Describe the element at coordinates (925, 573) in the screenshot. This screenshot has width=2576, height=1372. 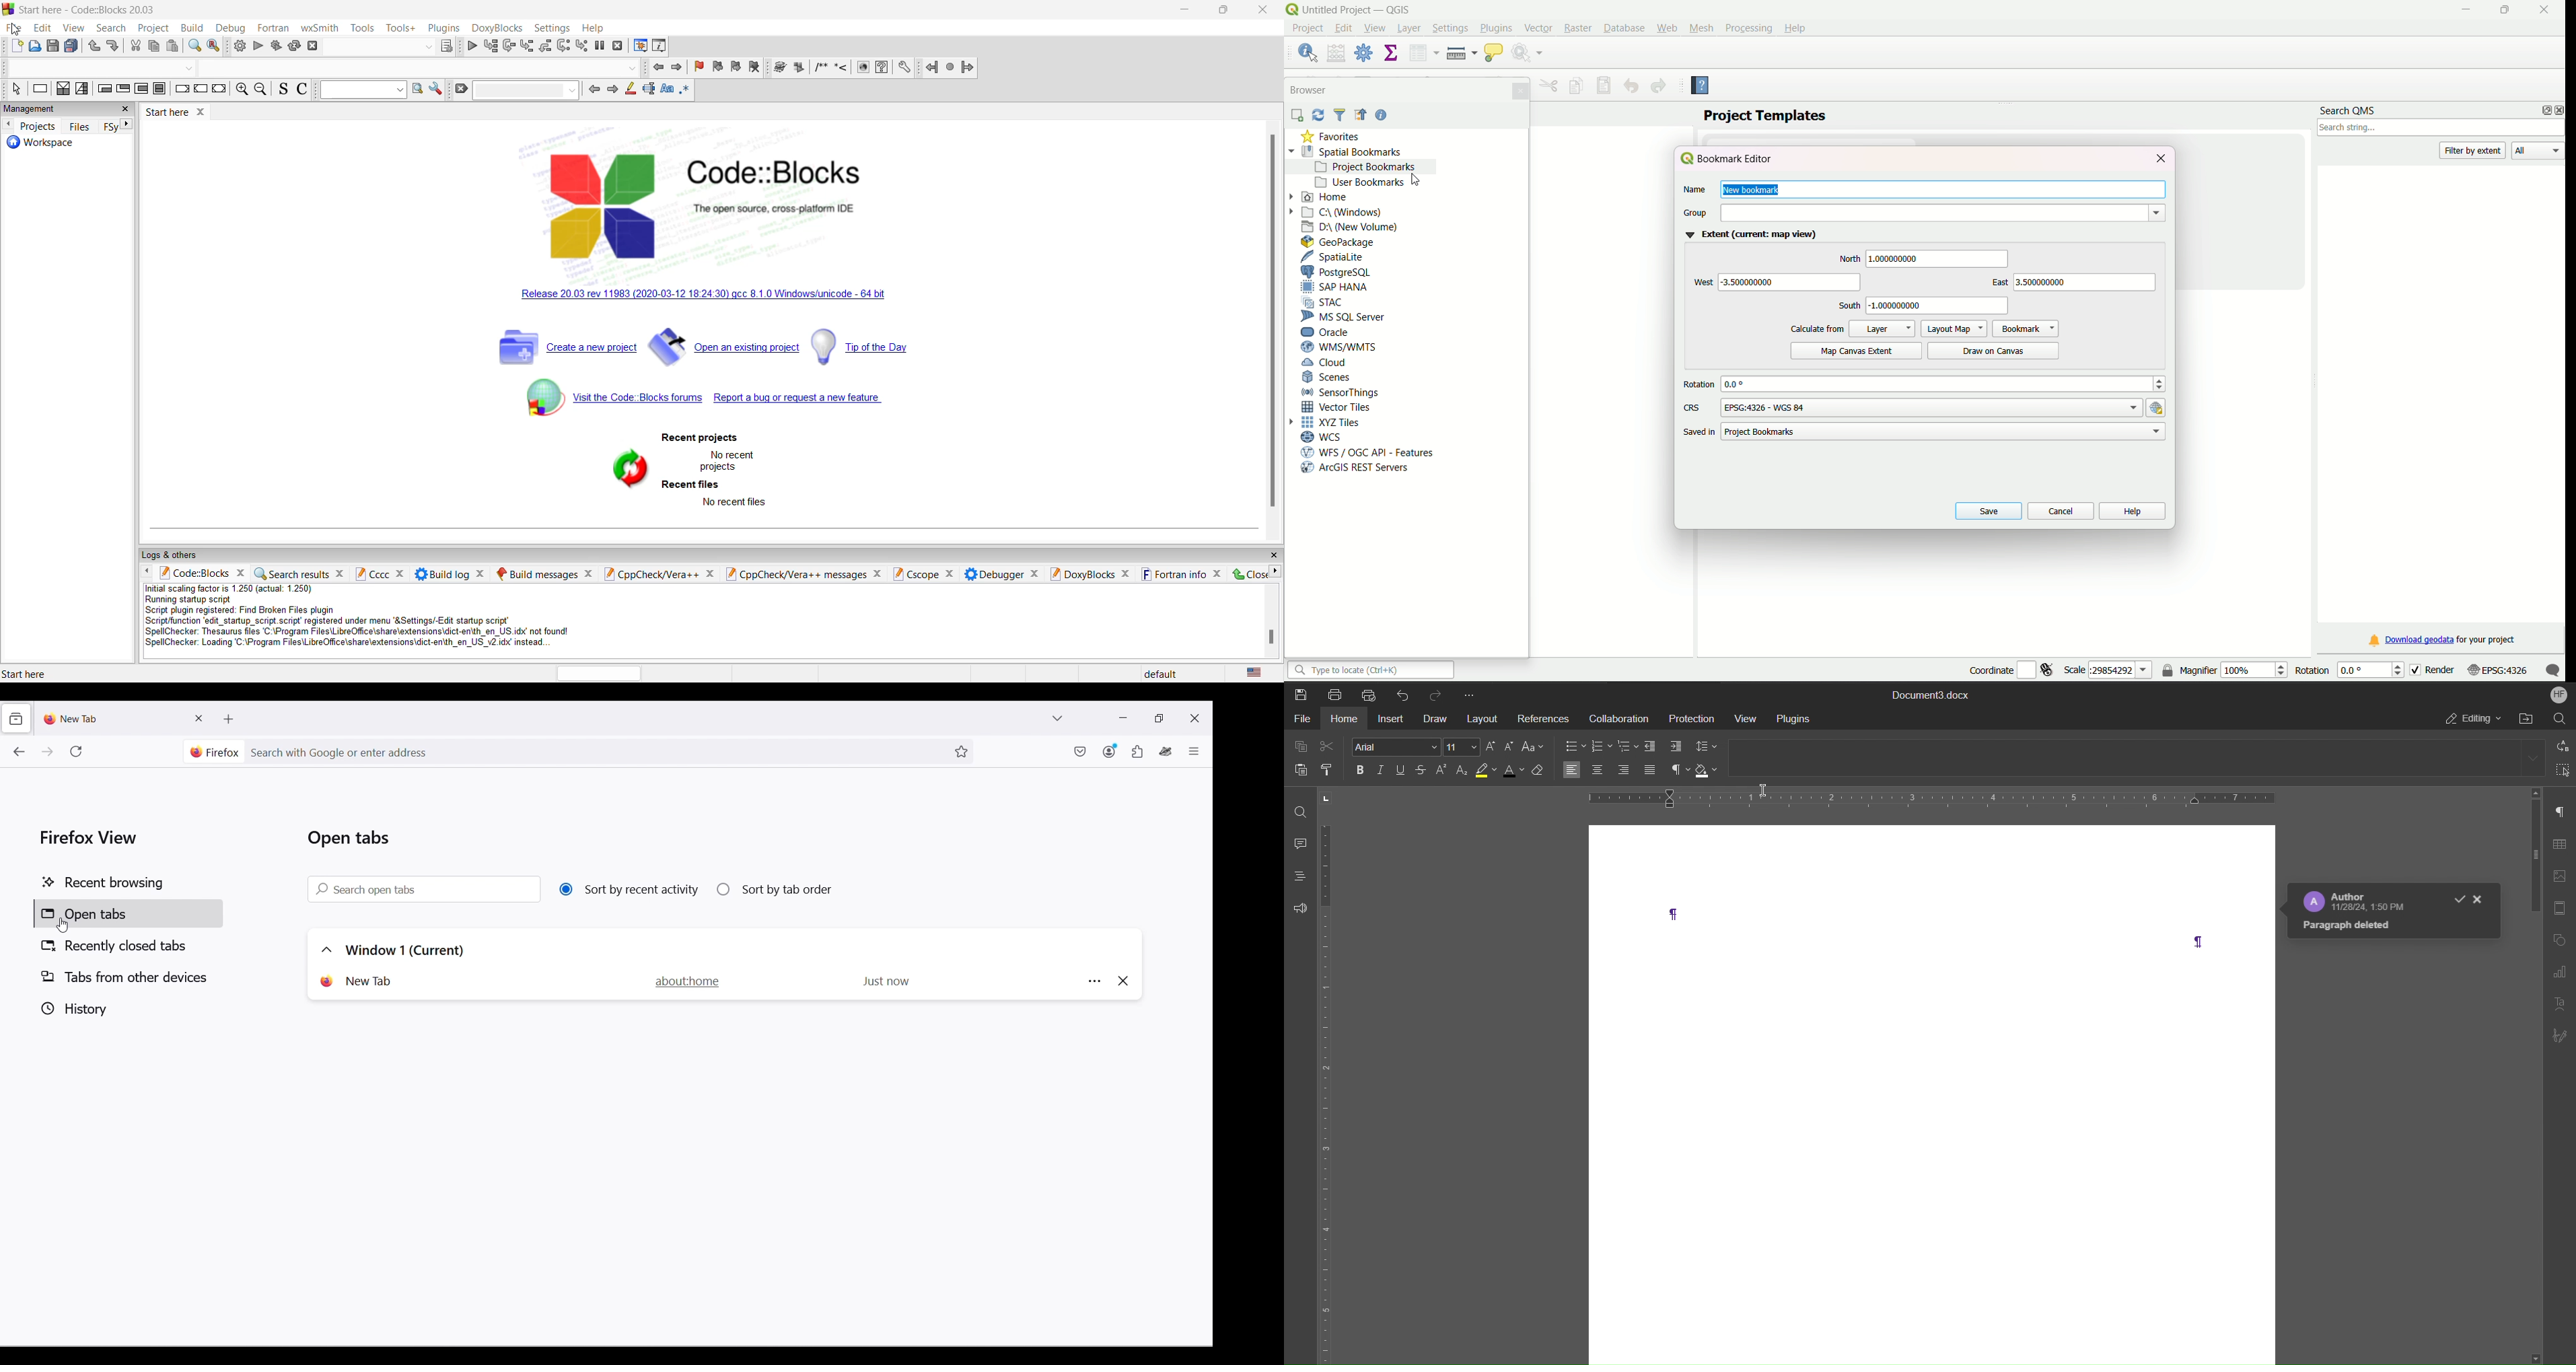
I see `Cscope` at that location.